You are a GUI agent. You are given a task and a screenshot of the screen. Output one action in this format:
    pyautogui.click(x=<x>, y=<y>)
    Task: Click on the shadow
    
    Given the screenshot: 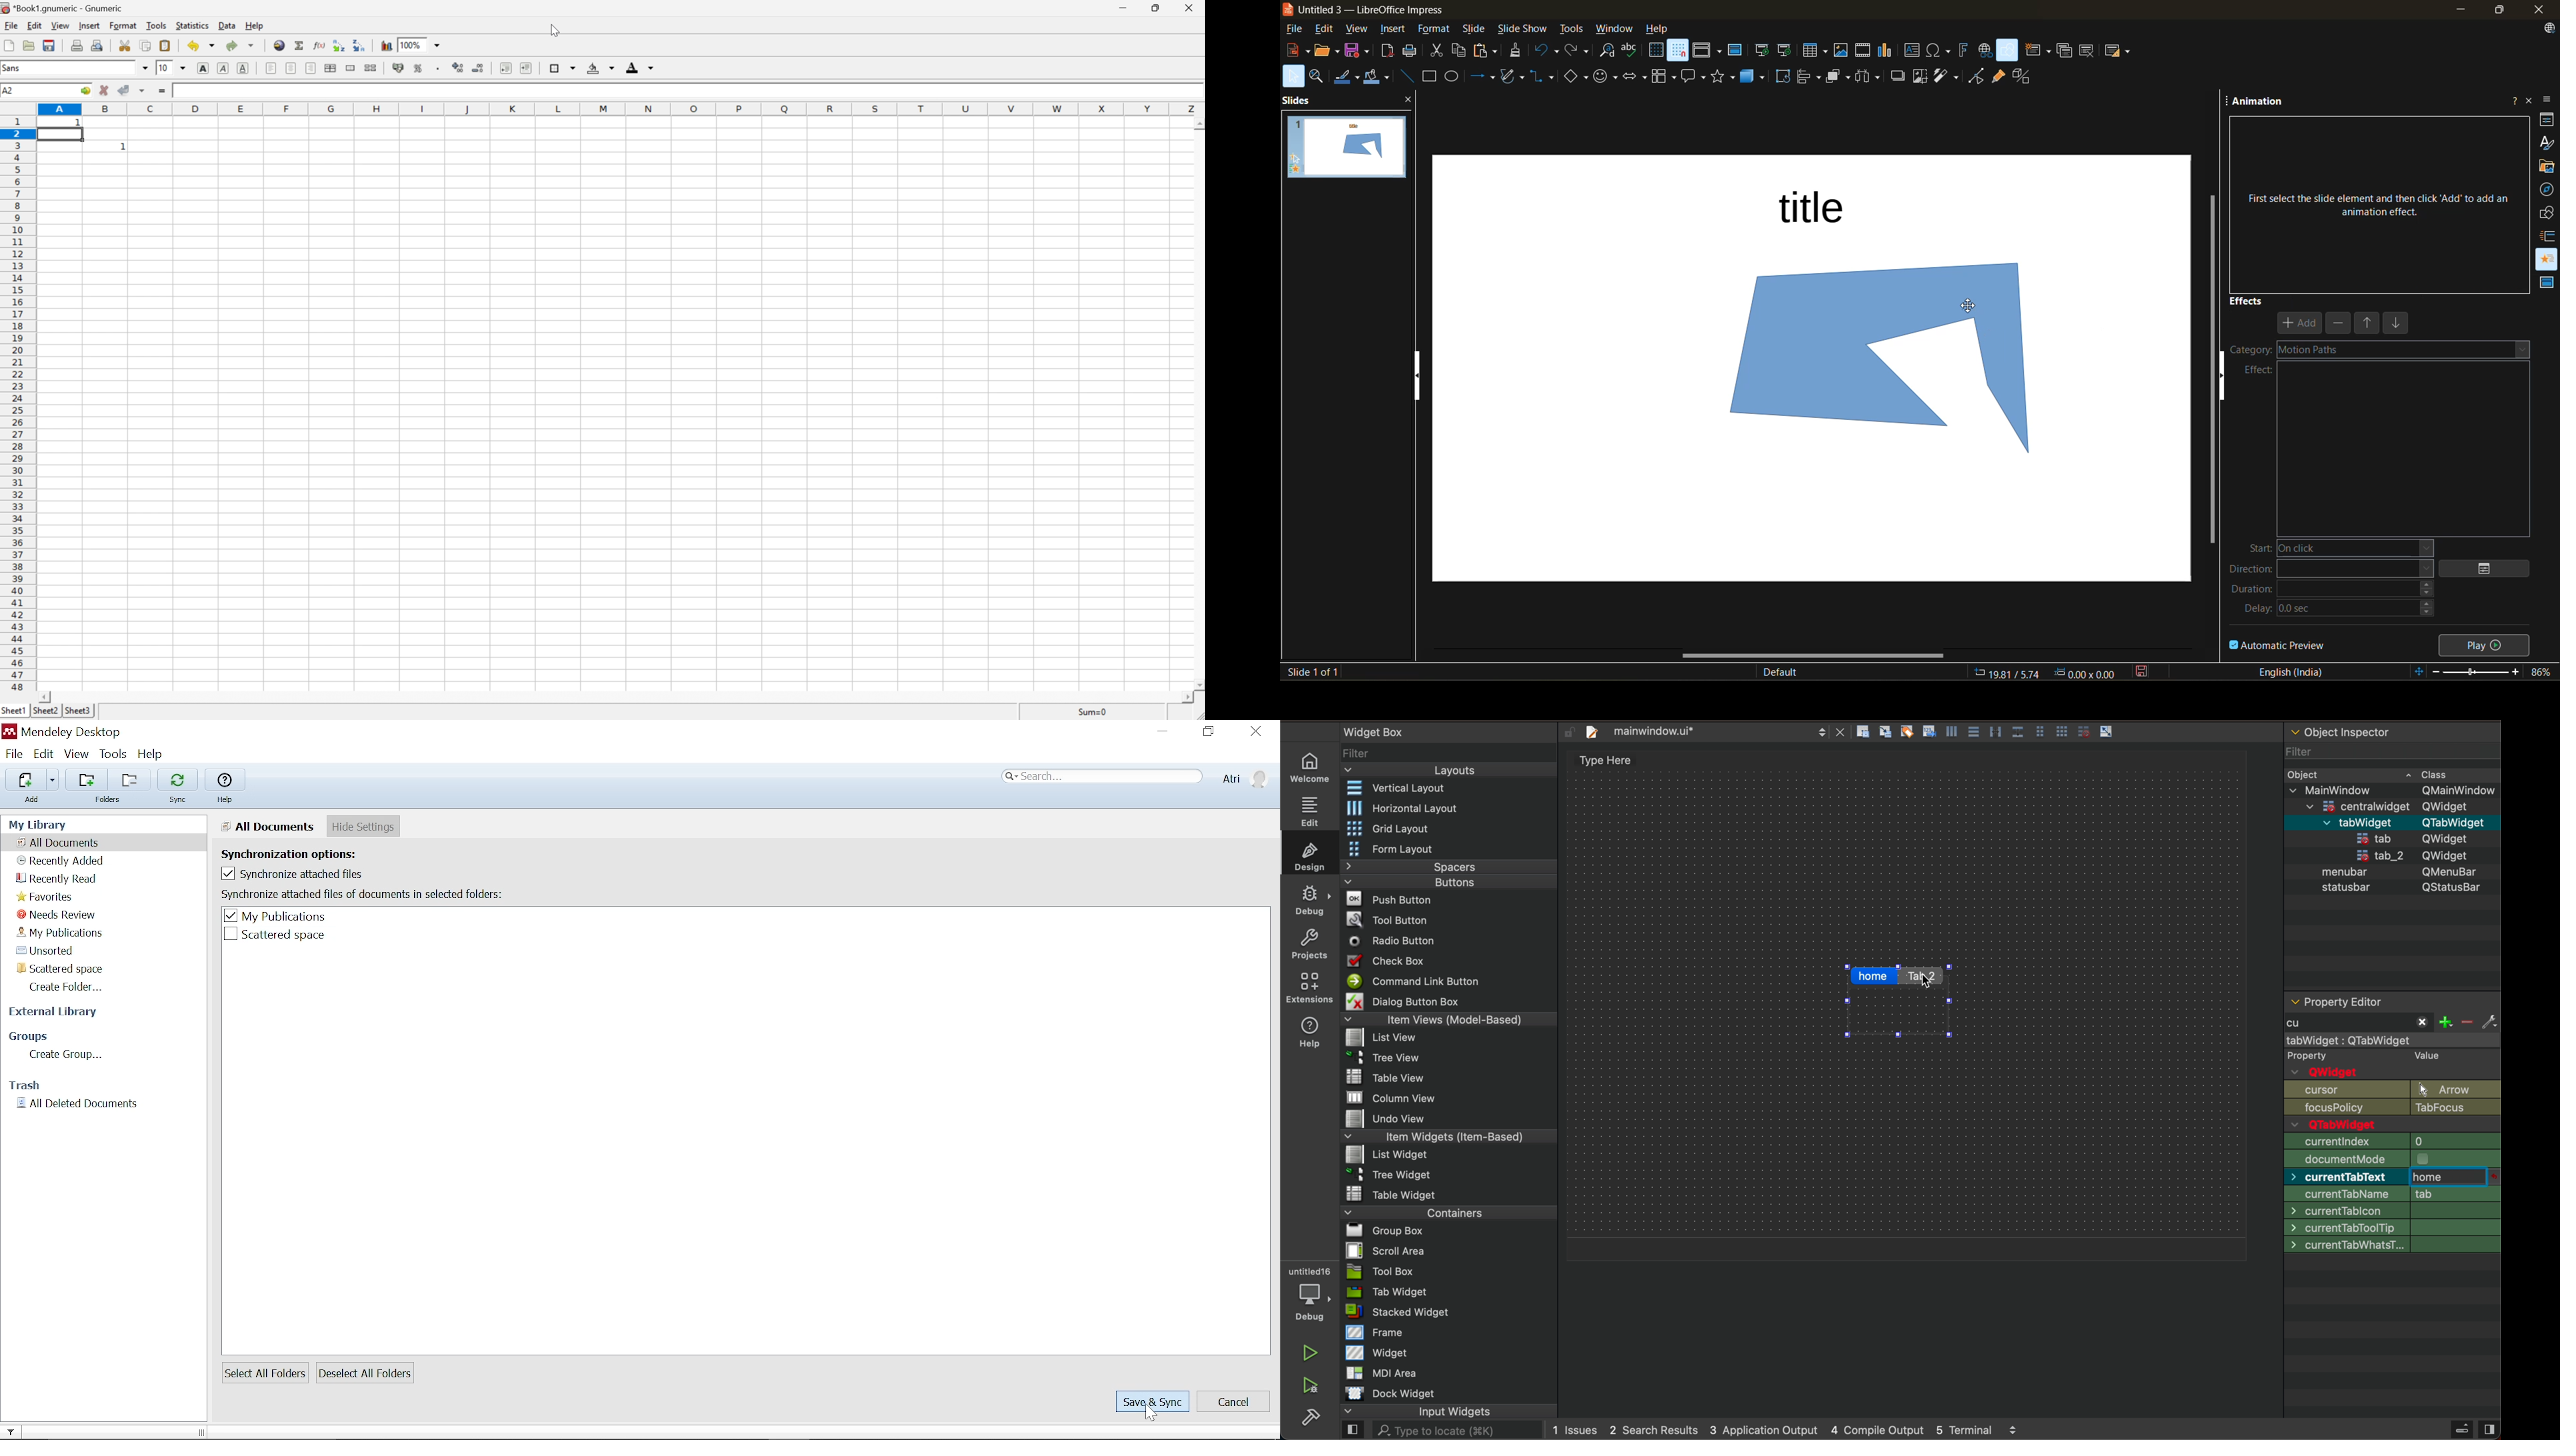 What is the action you would take?
    pyautogui.click(x=1899, y=76)
    